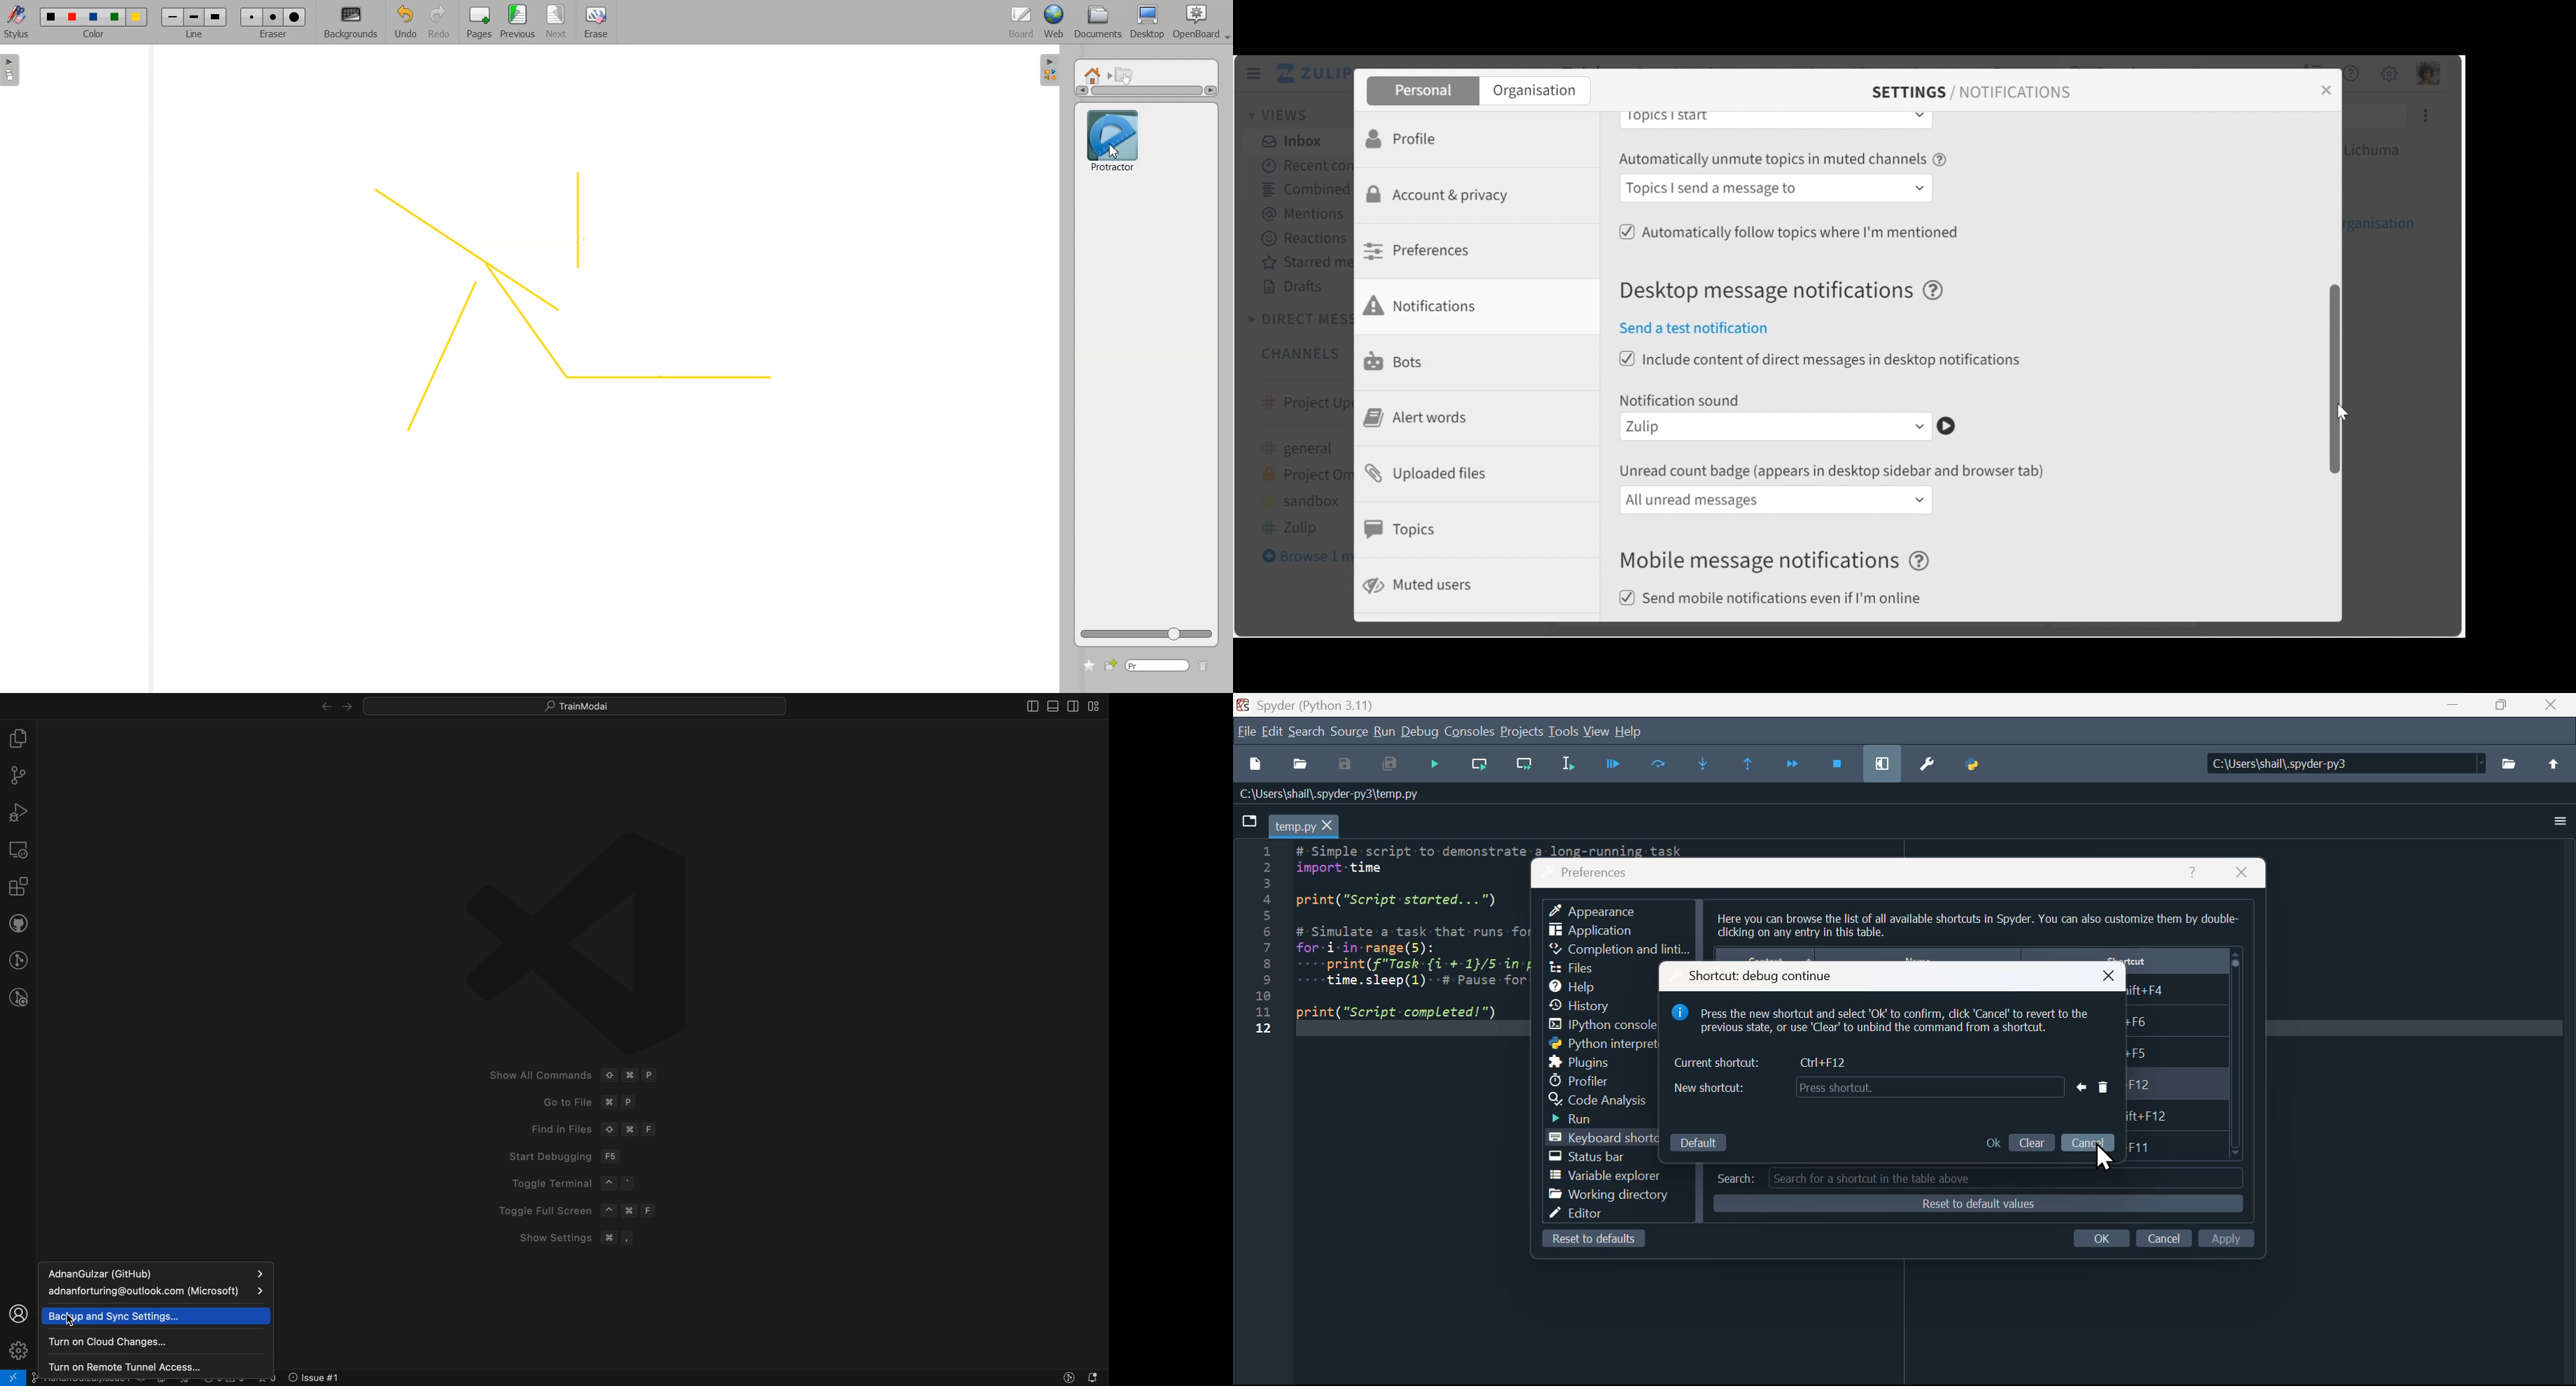 Image resolution: width=2576 pixels, height=1400 pixels. What do you see at coordinates (1570, 766) in the screenshot?
I see `Run selection` at bounding box center [1570, 766].